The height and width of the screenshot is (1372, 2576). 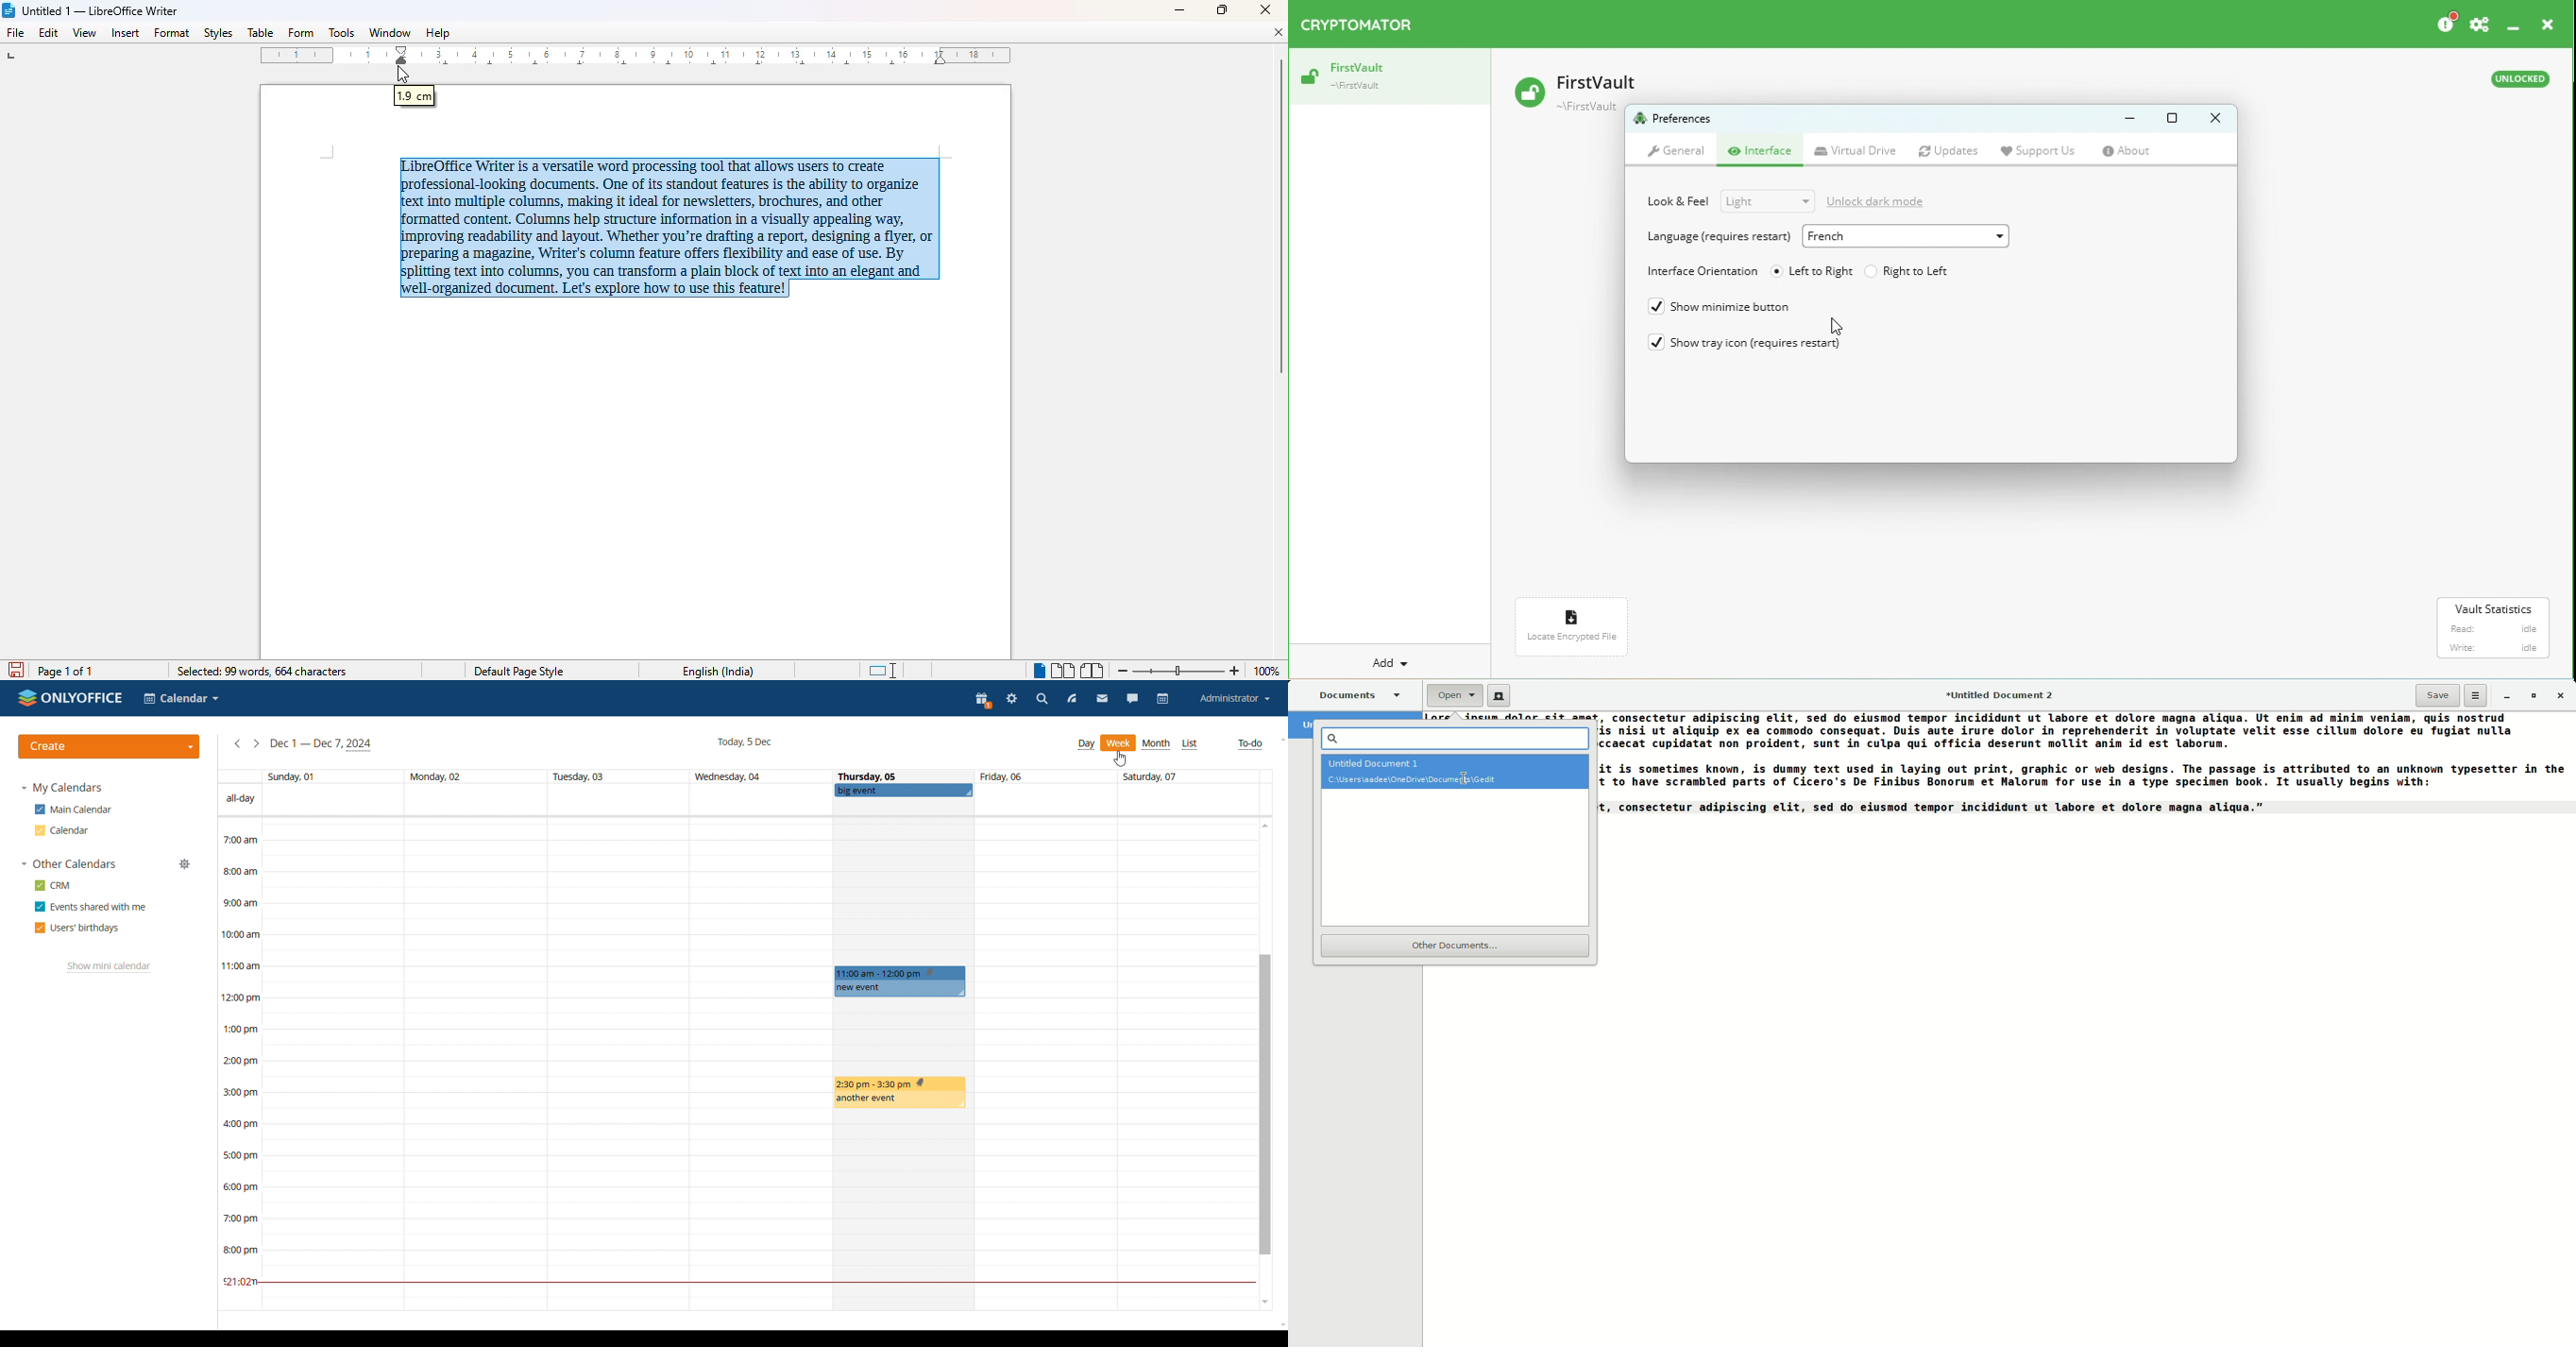 I want to click on create, so click(x=109, y=747).